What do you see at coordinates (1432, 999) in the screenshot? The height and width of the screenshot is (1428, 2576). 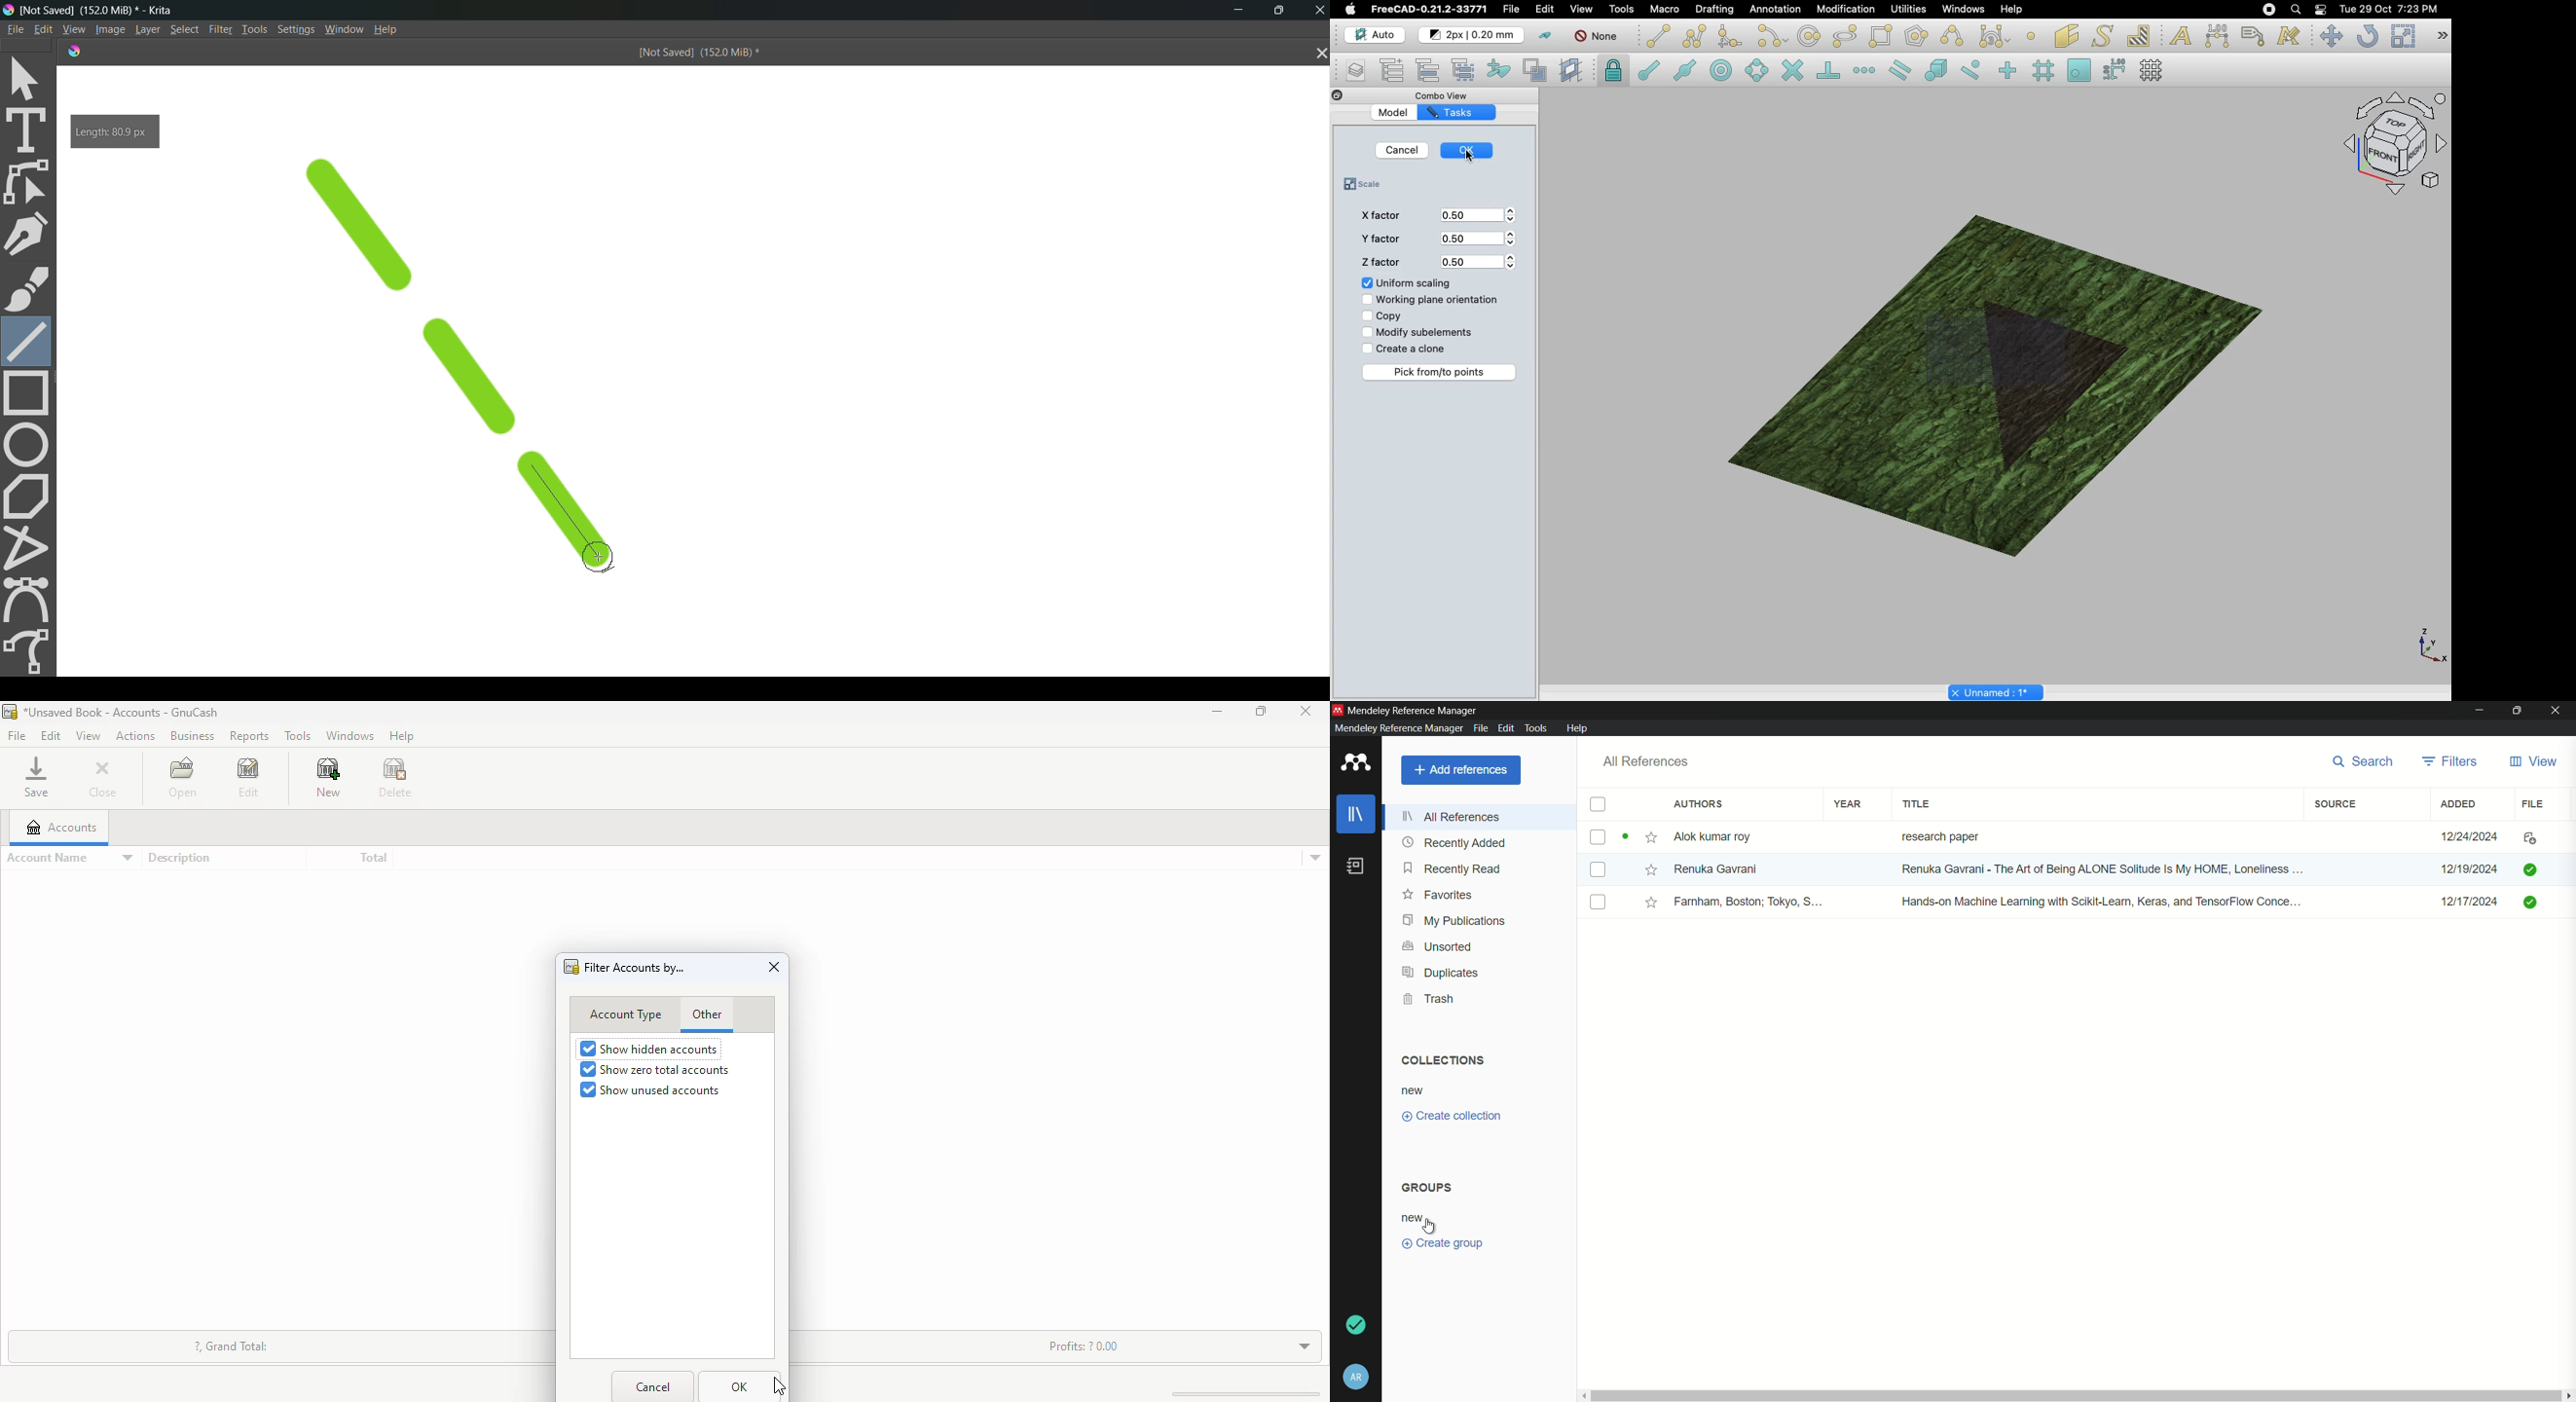 I see `trash` at bounding box center [1432, 999].